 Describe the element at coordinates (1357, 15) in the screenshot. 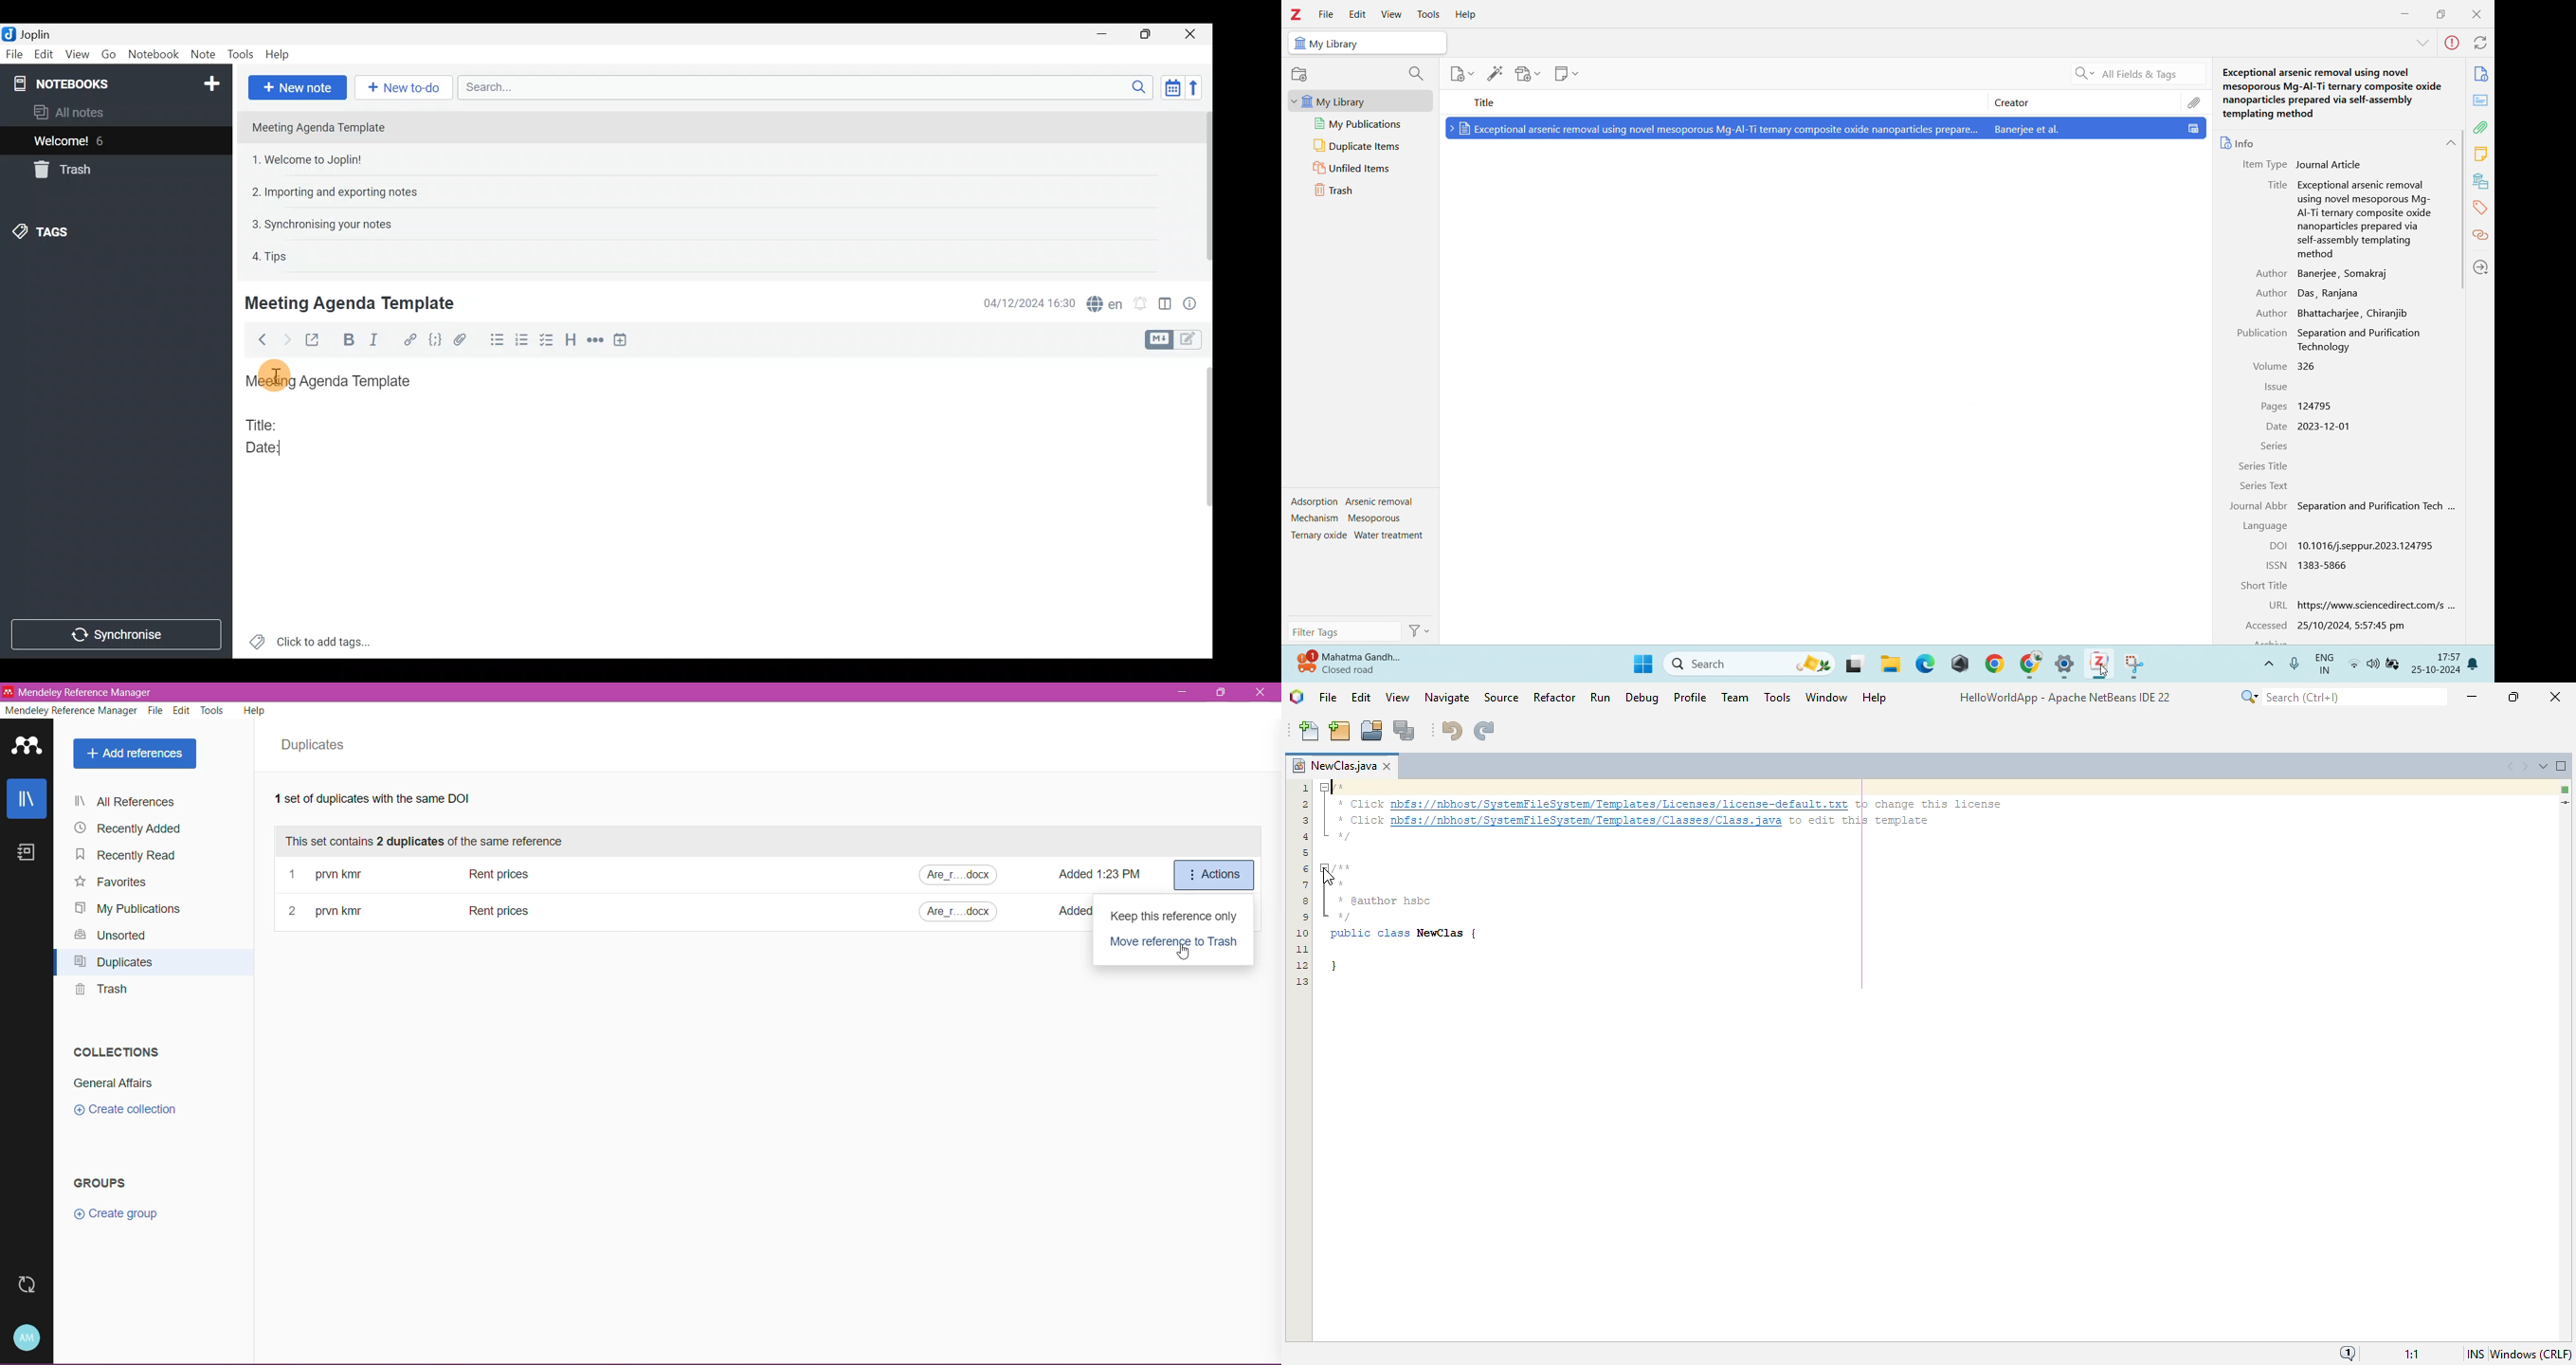

I see `edit` at that location.